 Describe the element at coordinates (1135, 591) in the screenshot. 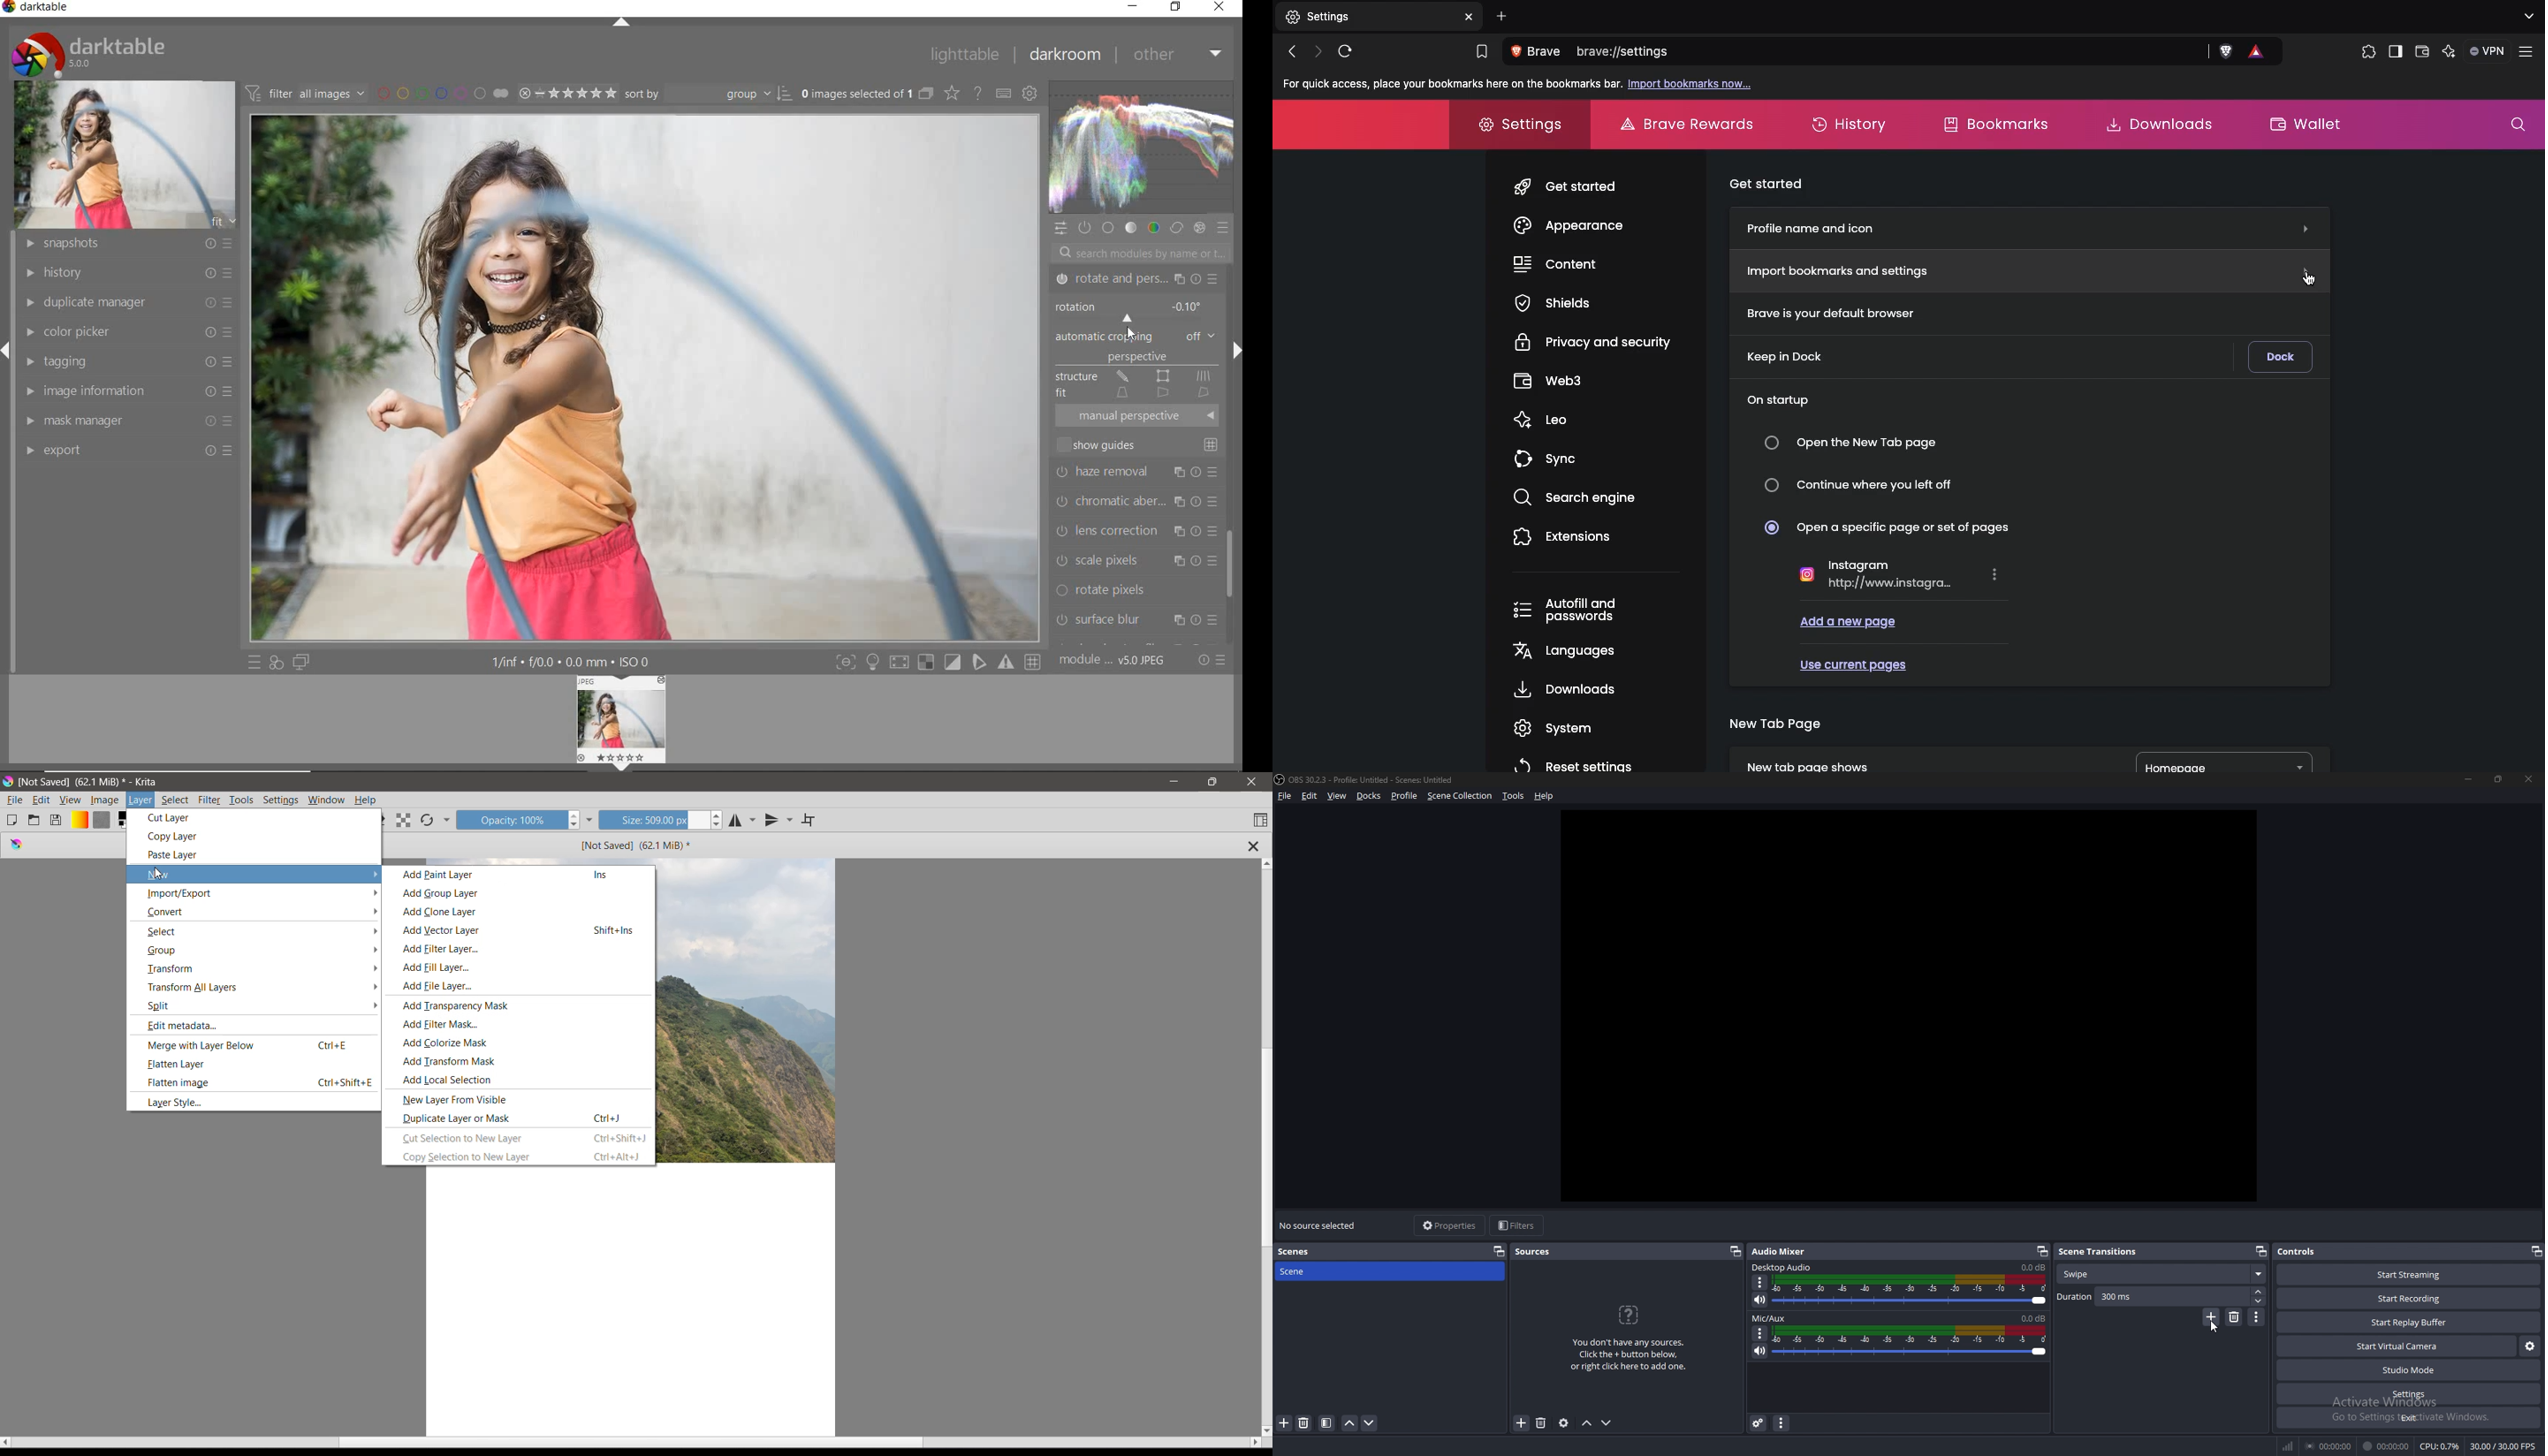

I see `rotate pixels` at that location.